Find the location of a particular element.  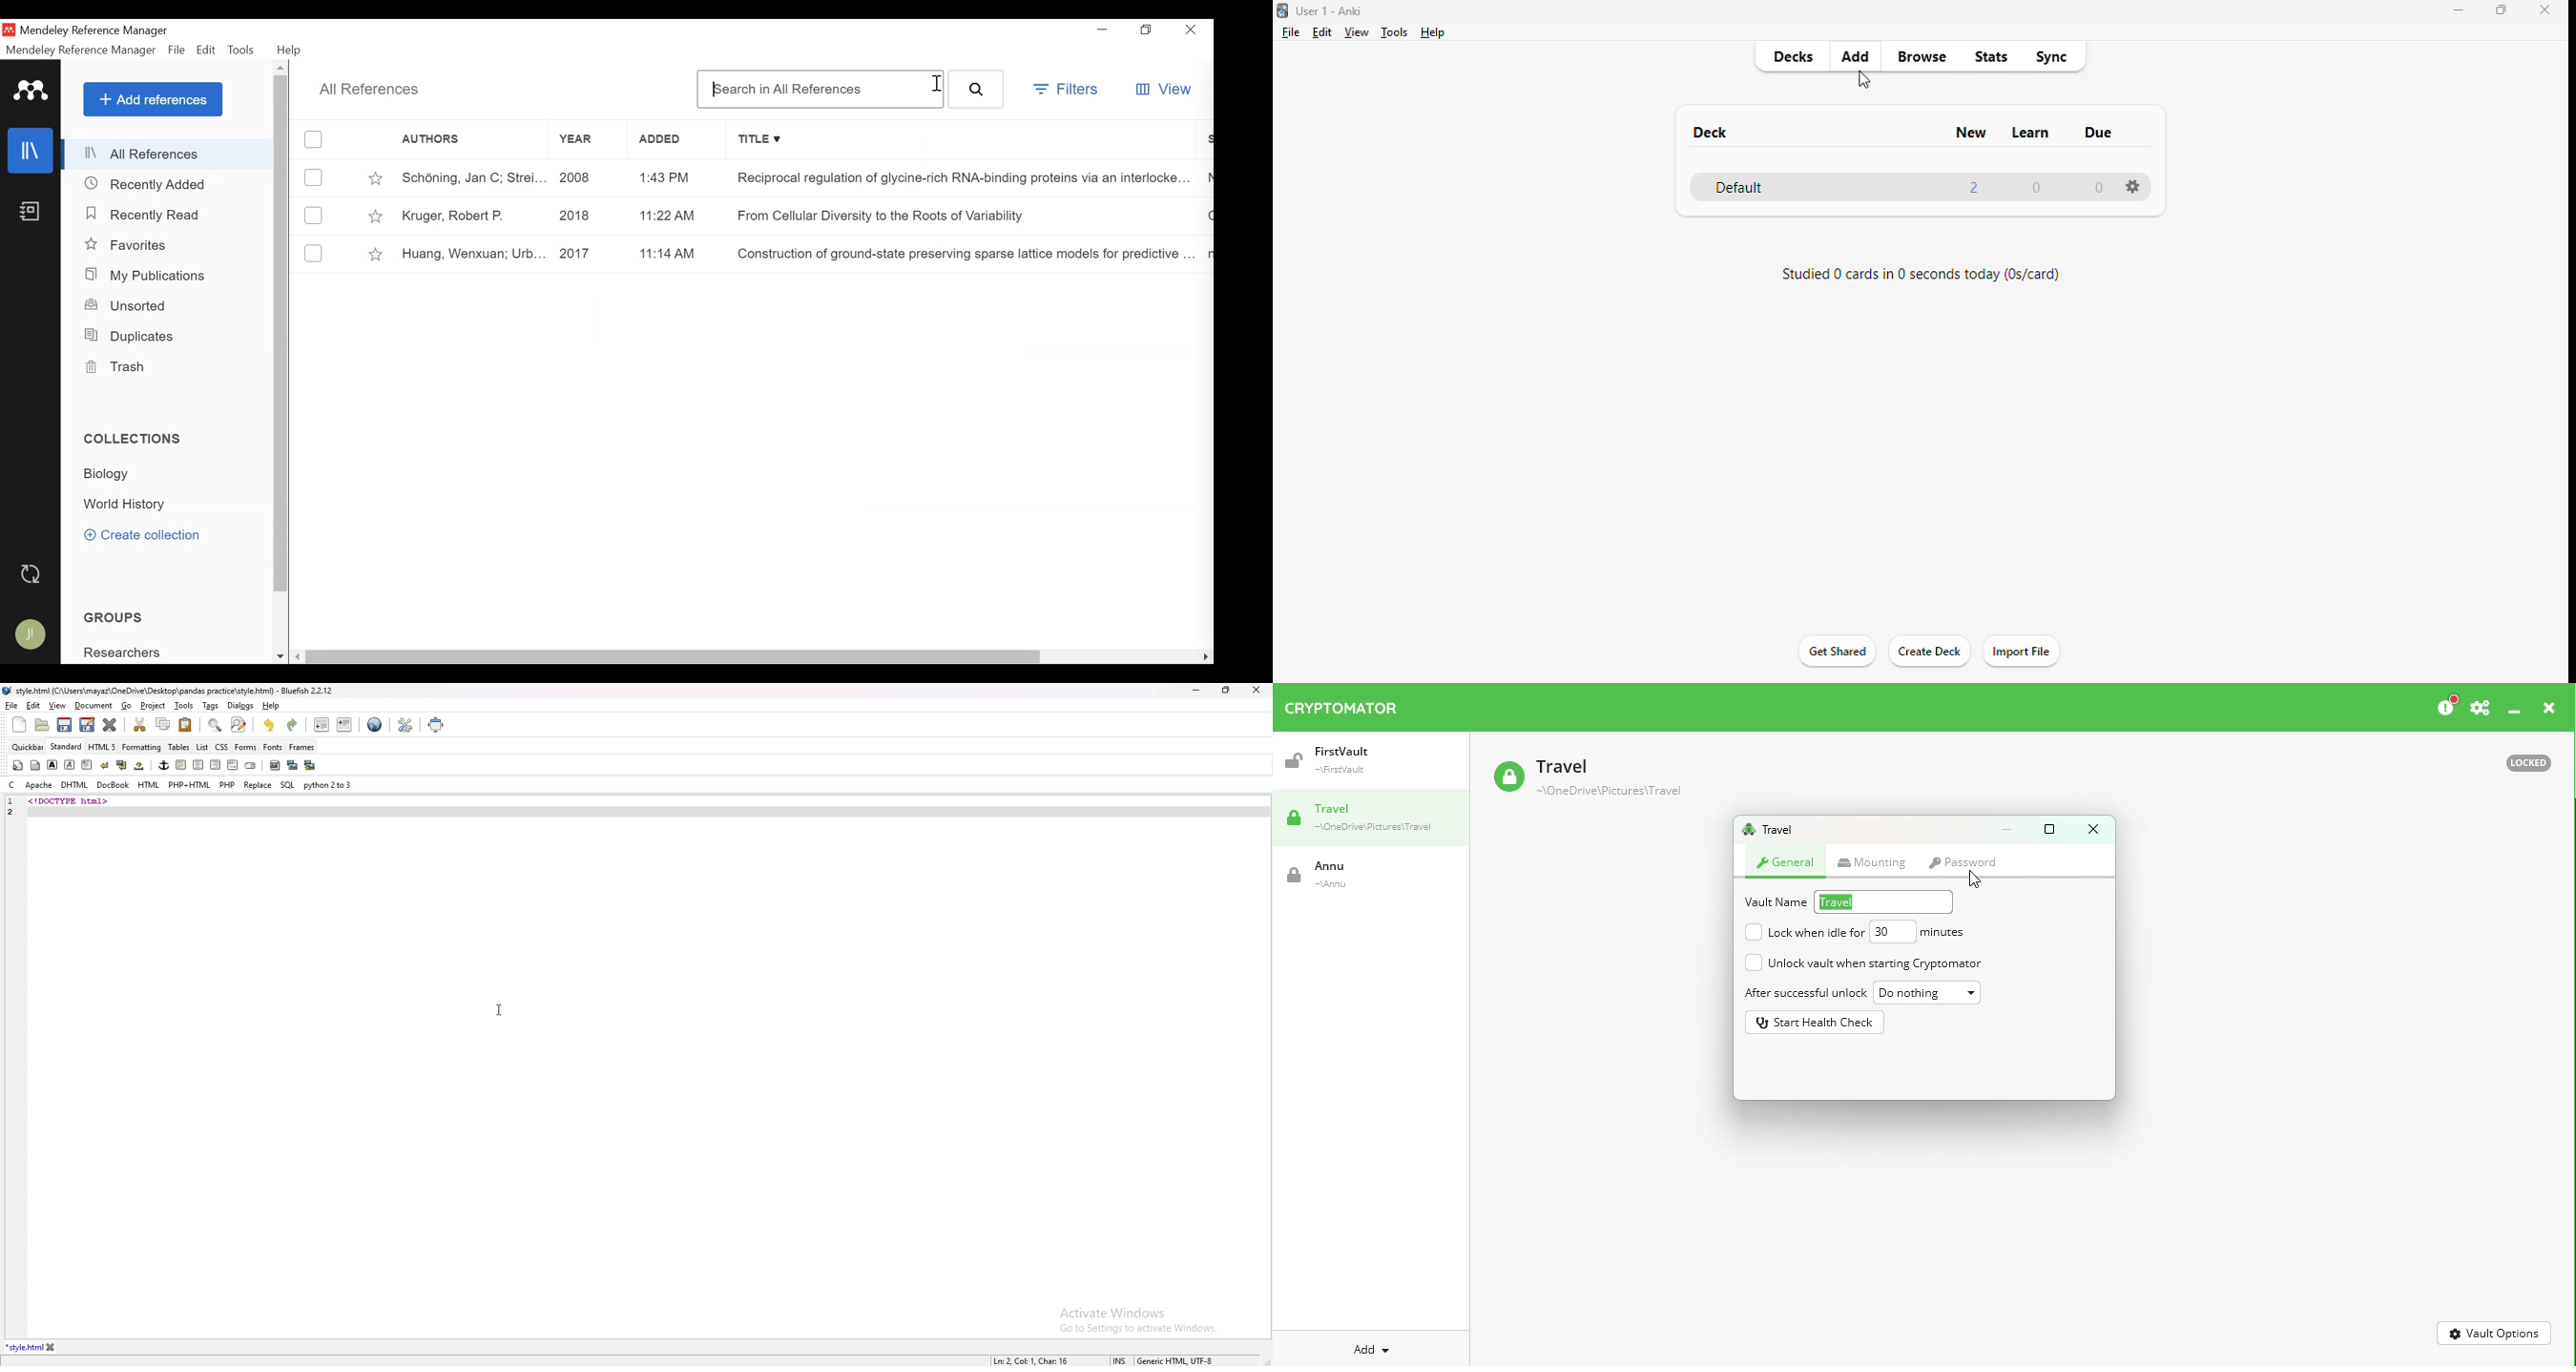

undo is located at coordinates (270, 725).